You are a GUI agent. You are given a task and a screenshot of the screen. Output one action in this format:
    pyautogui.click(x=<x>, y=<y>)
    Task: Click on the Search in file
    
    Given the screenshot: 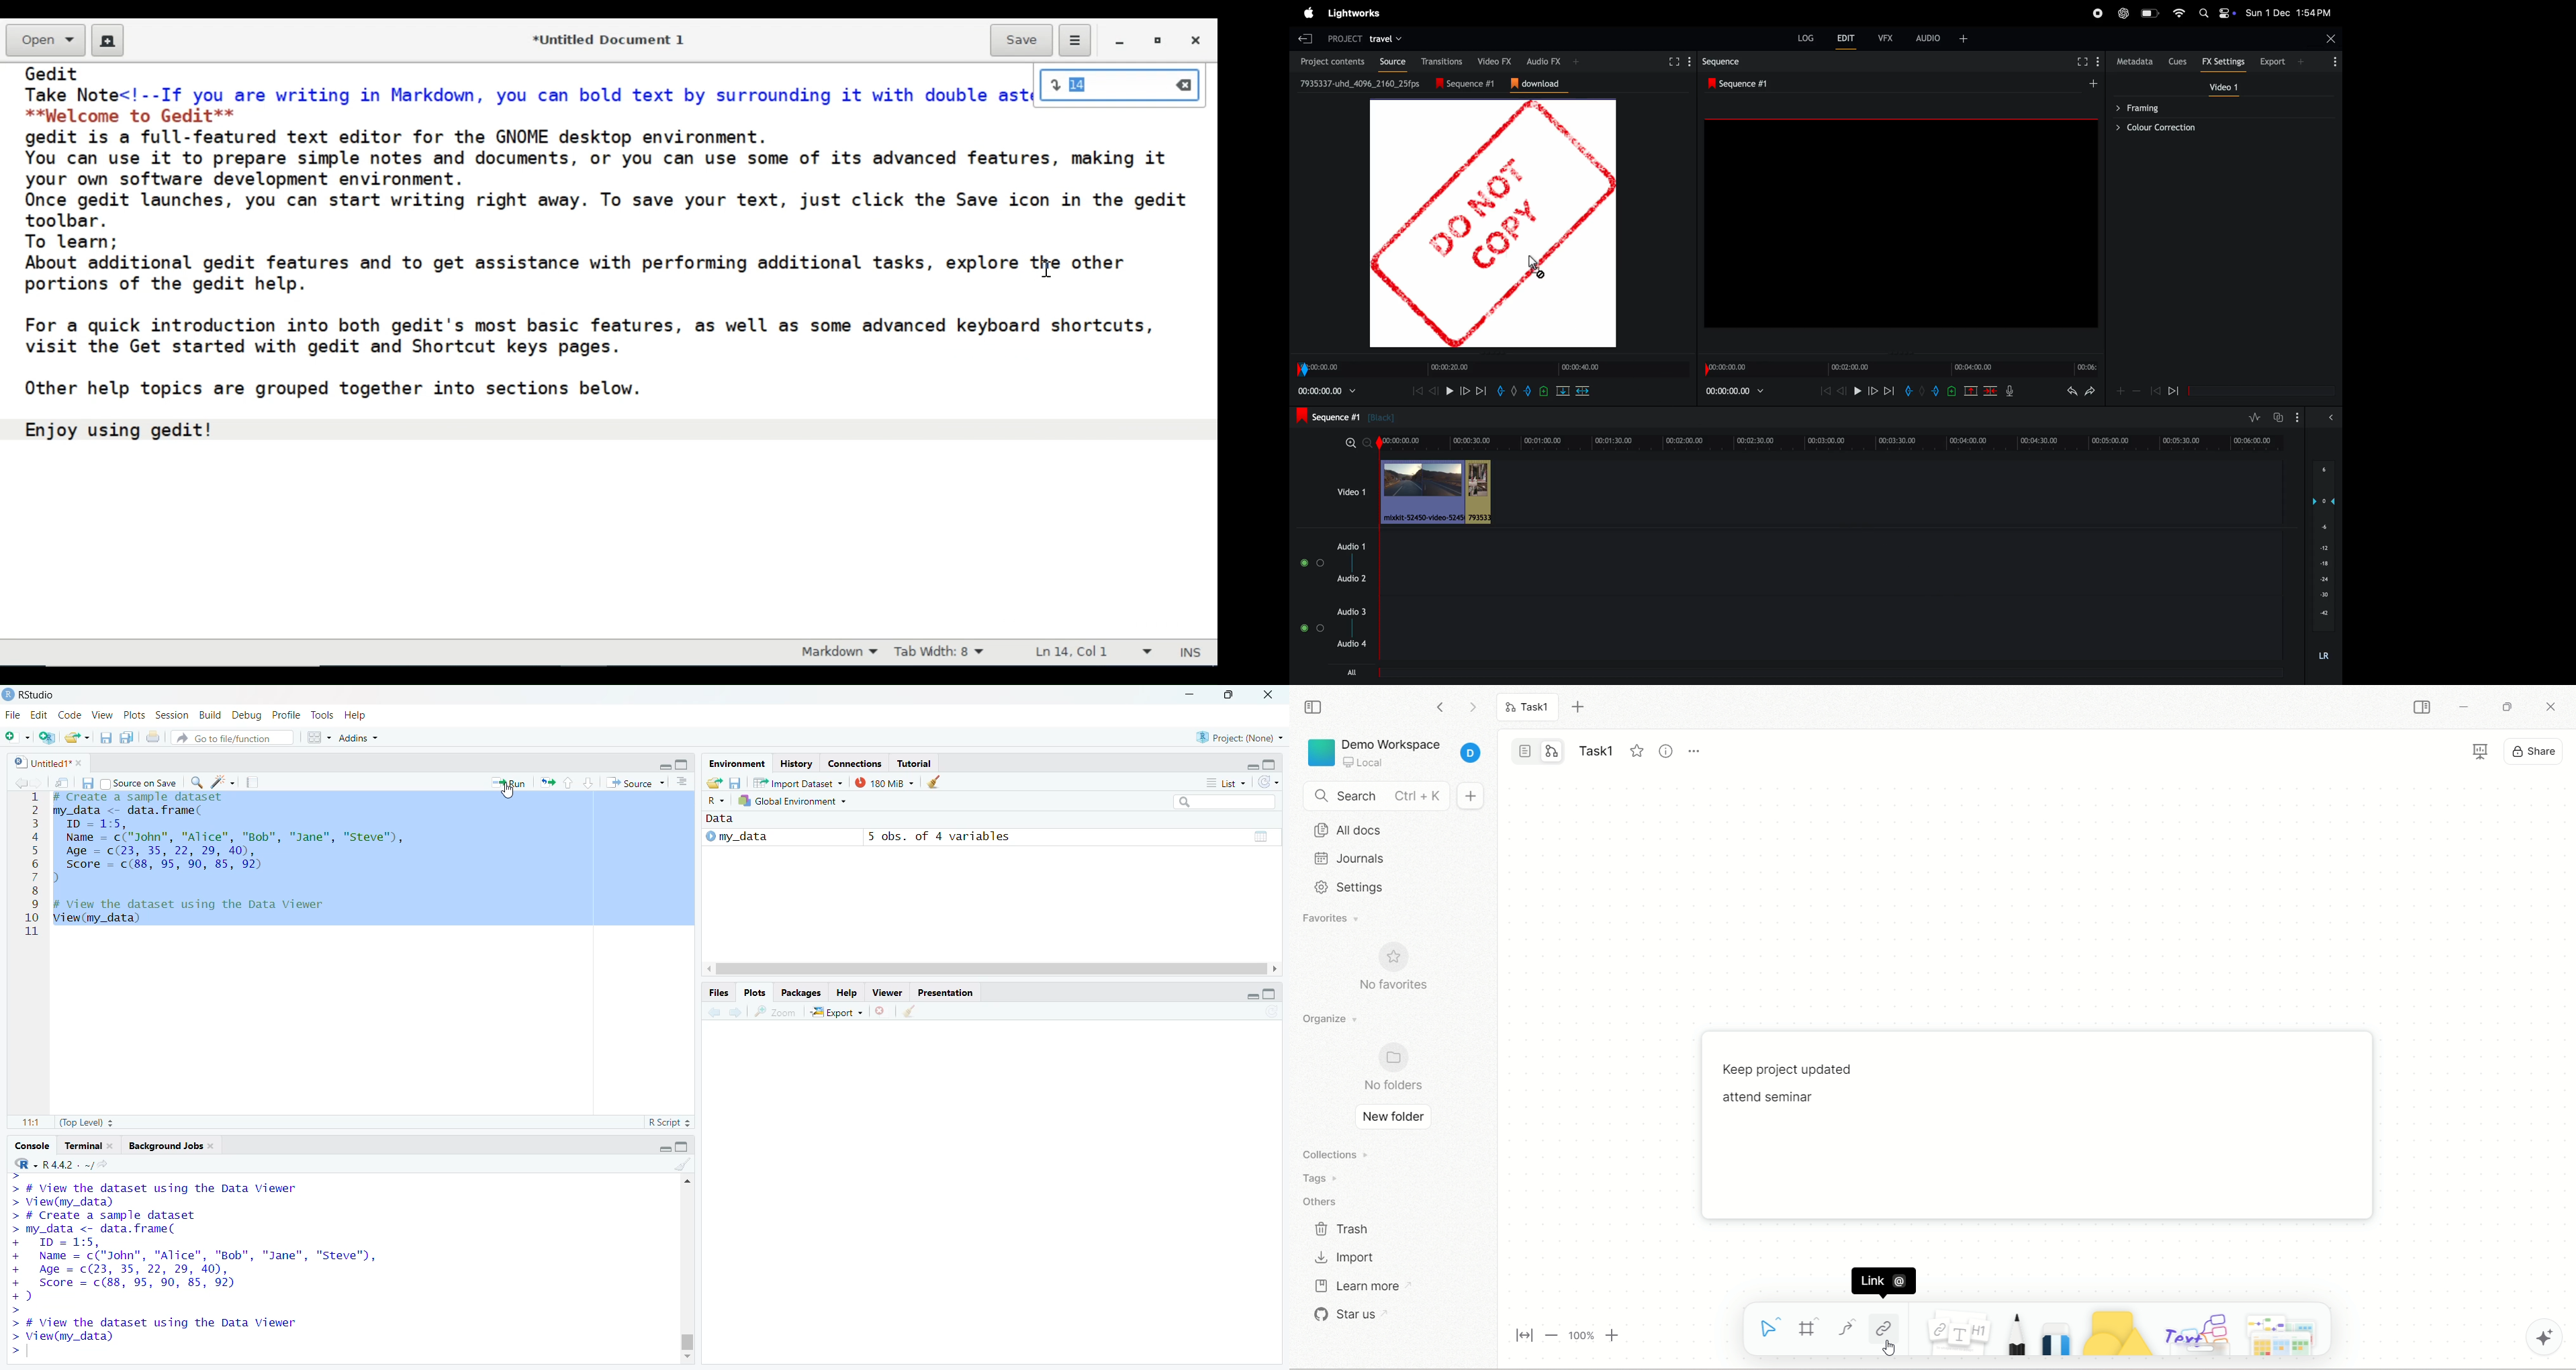 What is the action you would take?
    pyautogui.click(x=61, y=782)
    